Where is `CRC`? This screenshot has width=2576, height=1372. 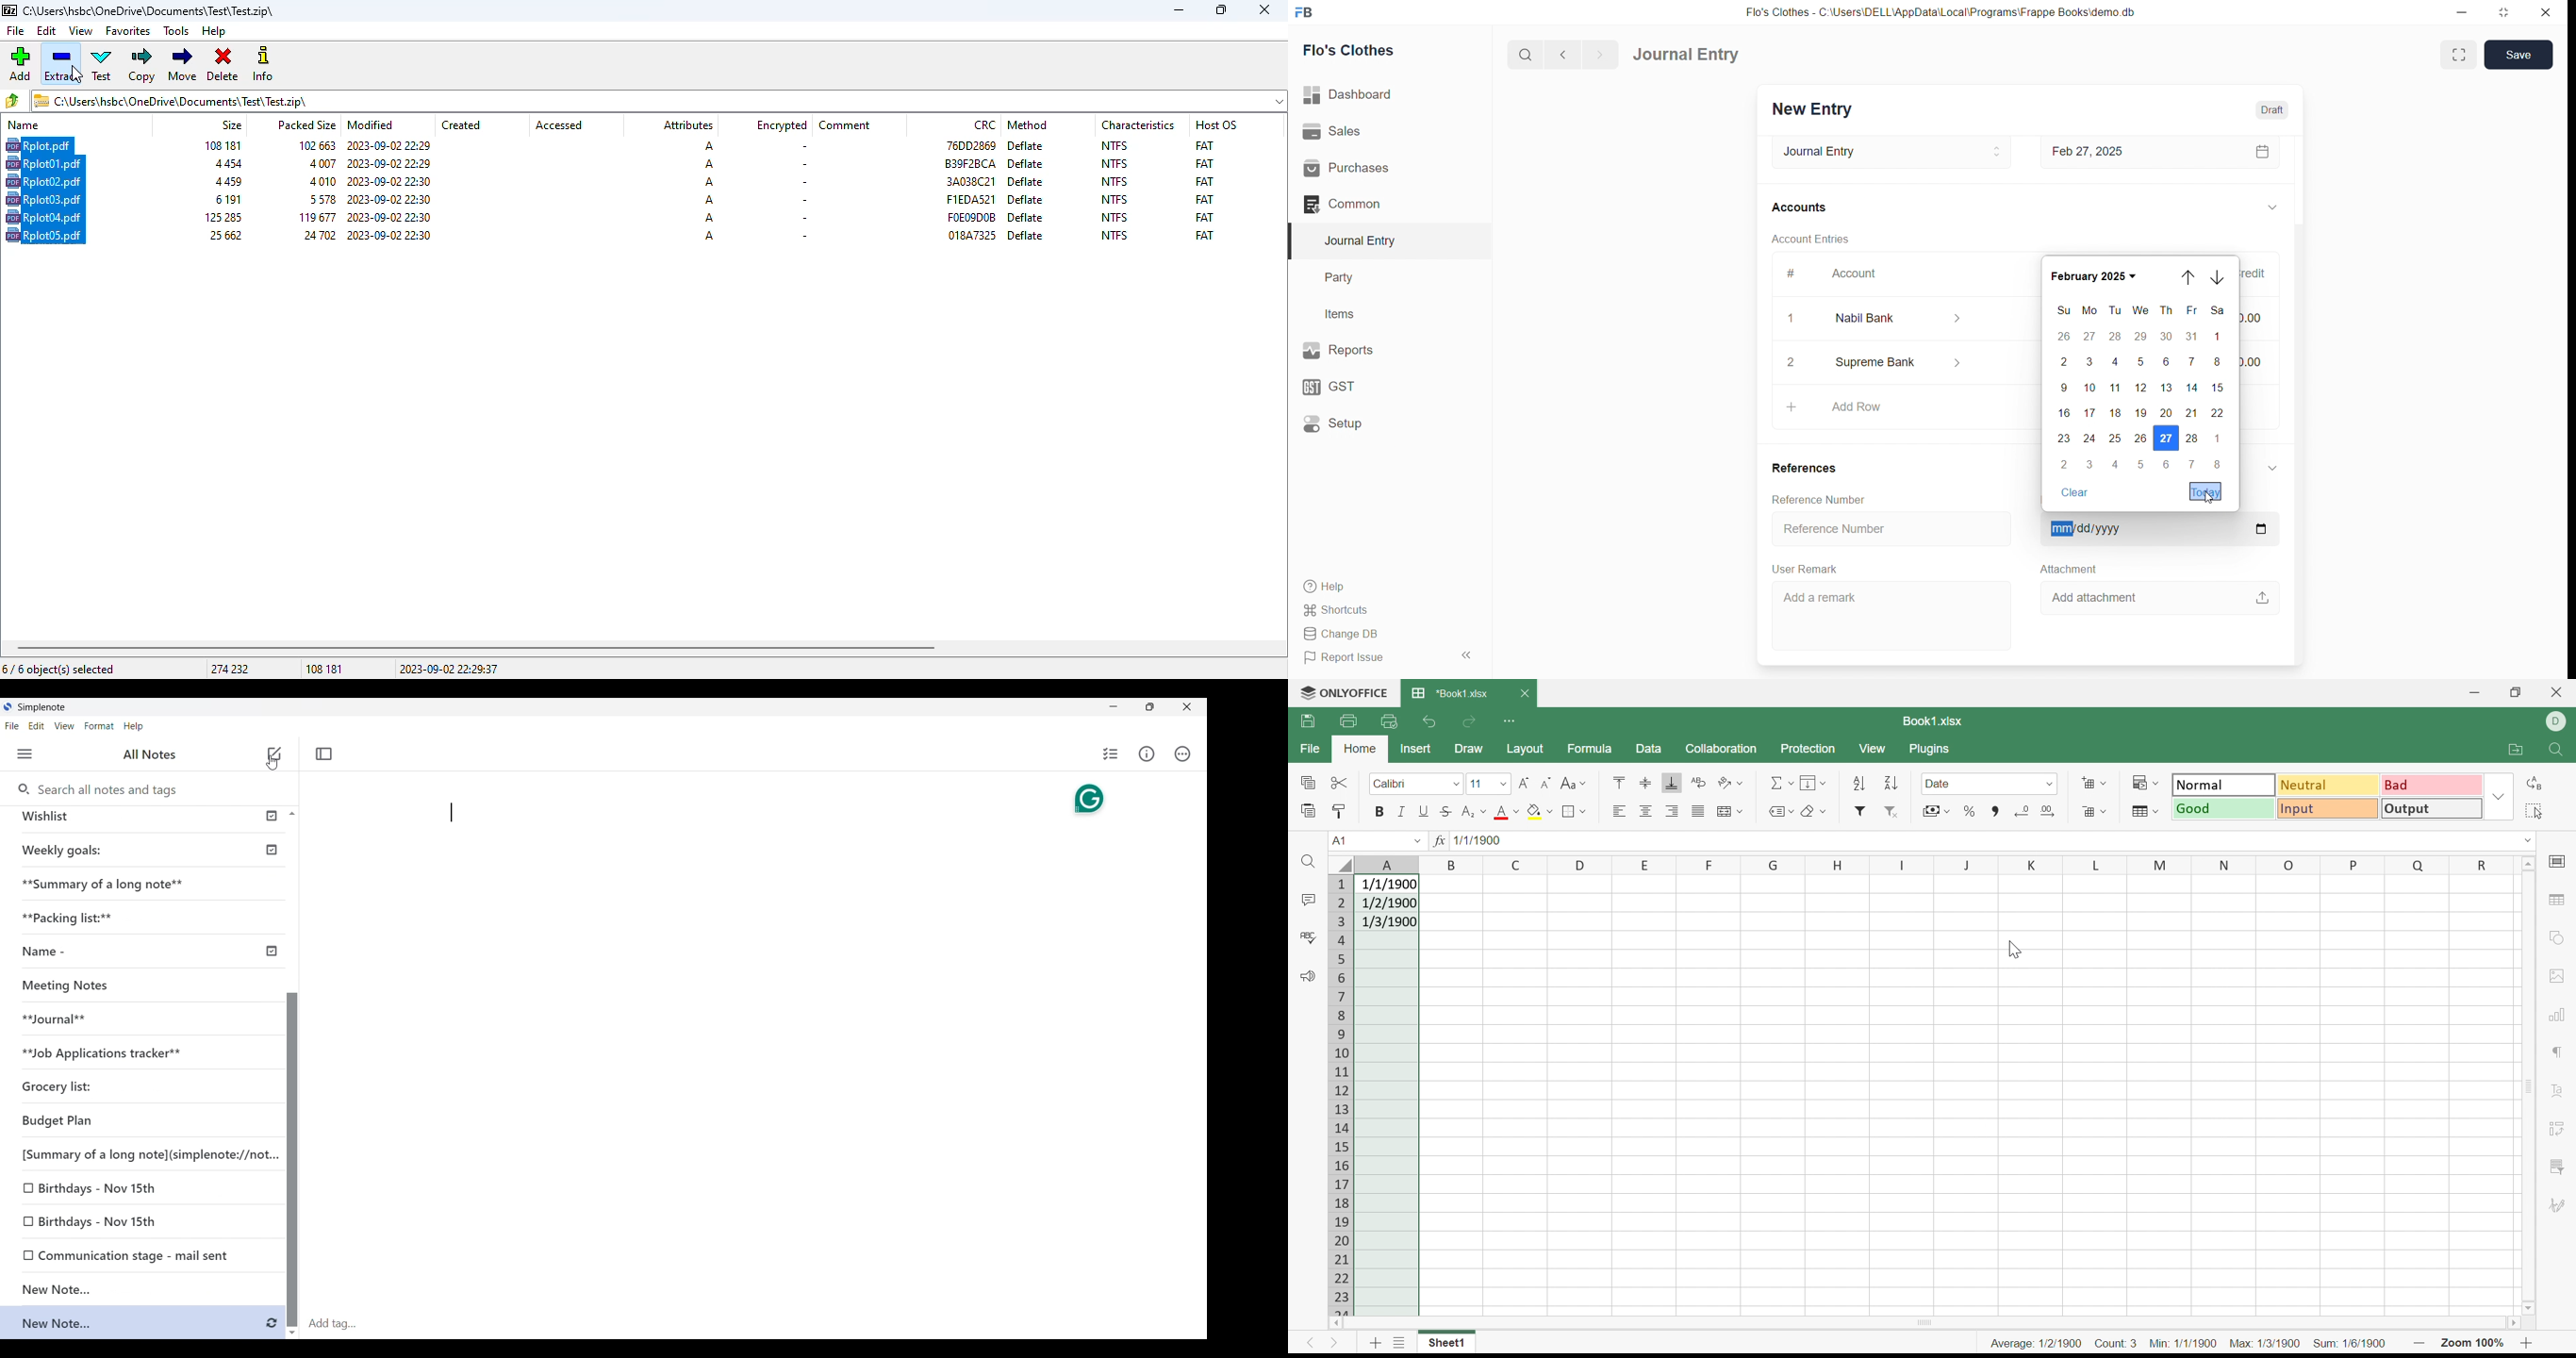
CRC is located at coordinates (985, 124).